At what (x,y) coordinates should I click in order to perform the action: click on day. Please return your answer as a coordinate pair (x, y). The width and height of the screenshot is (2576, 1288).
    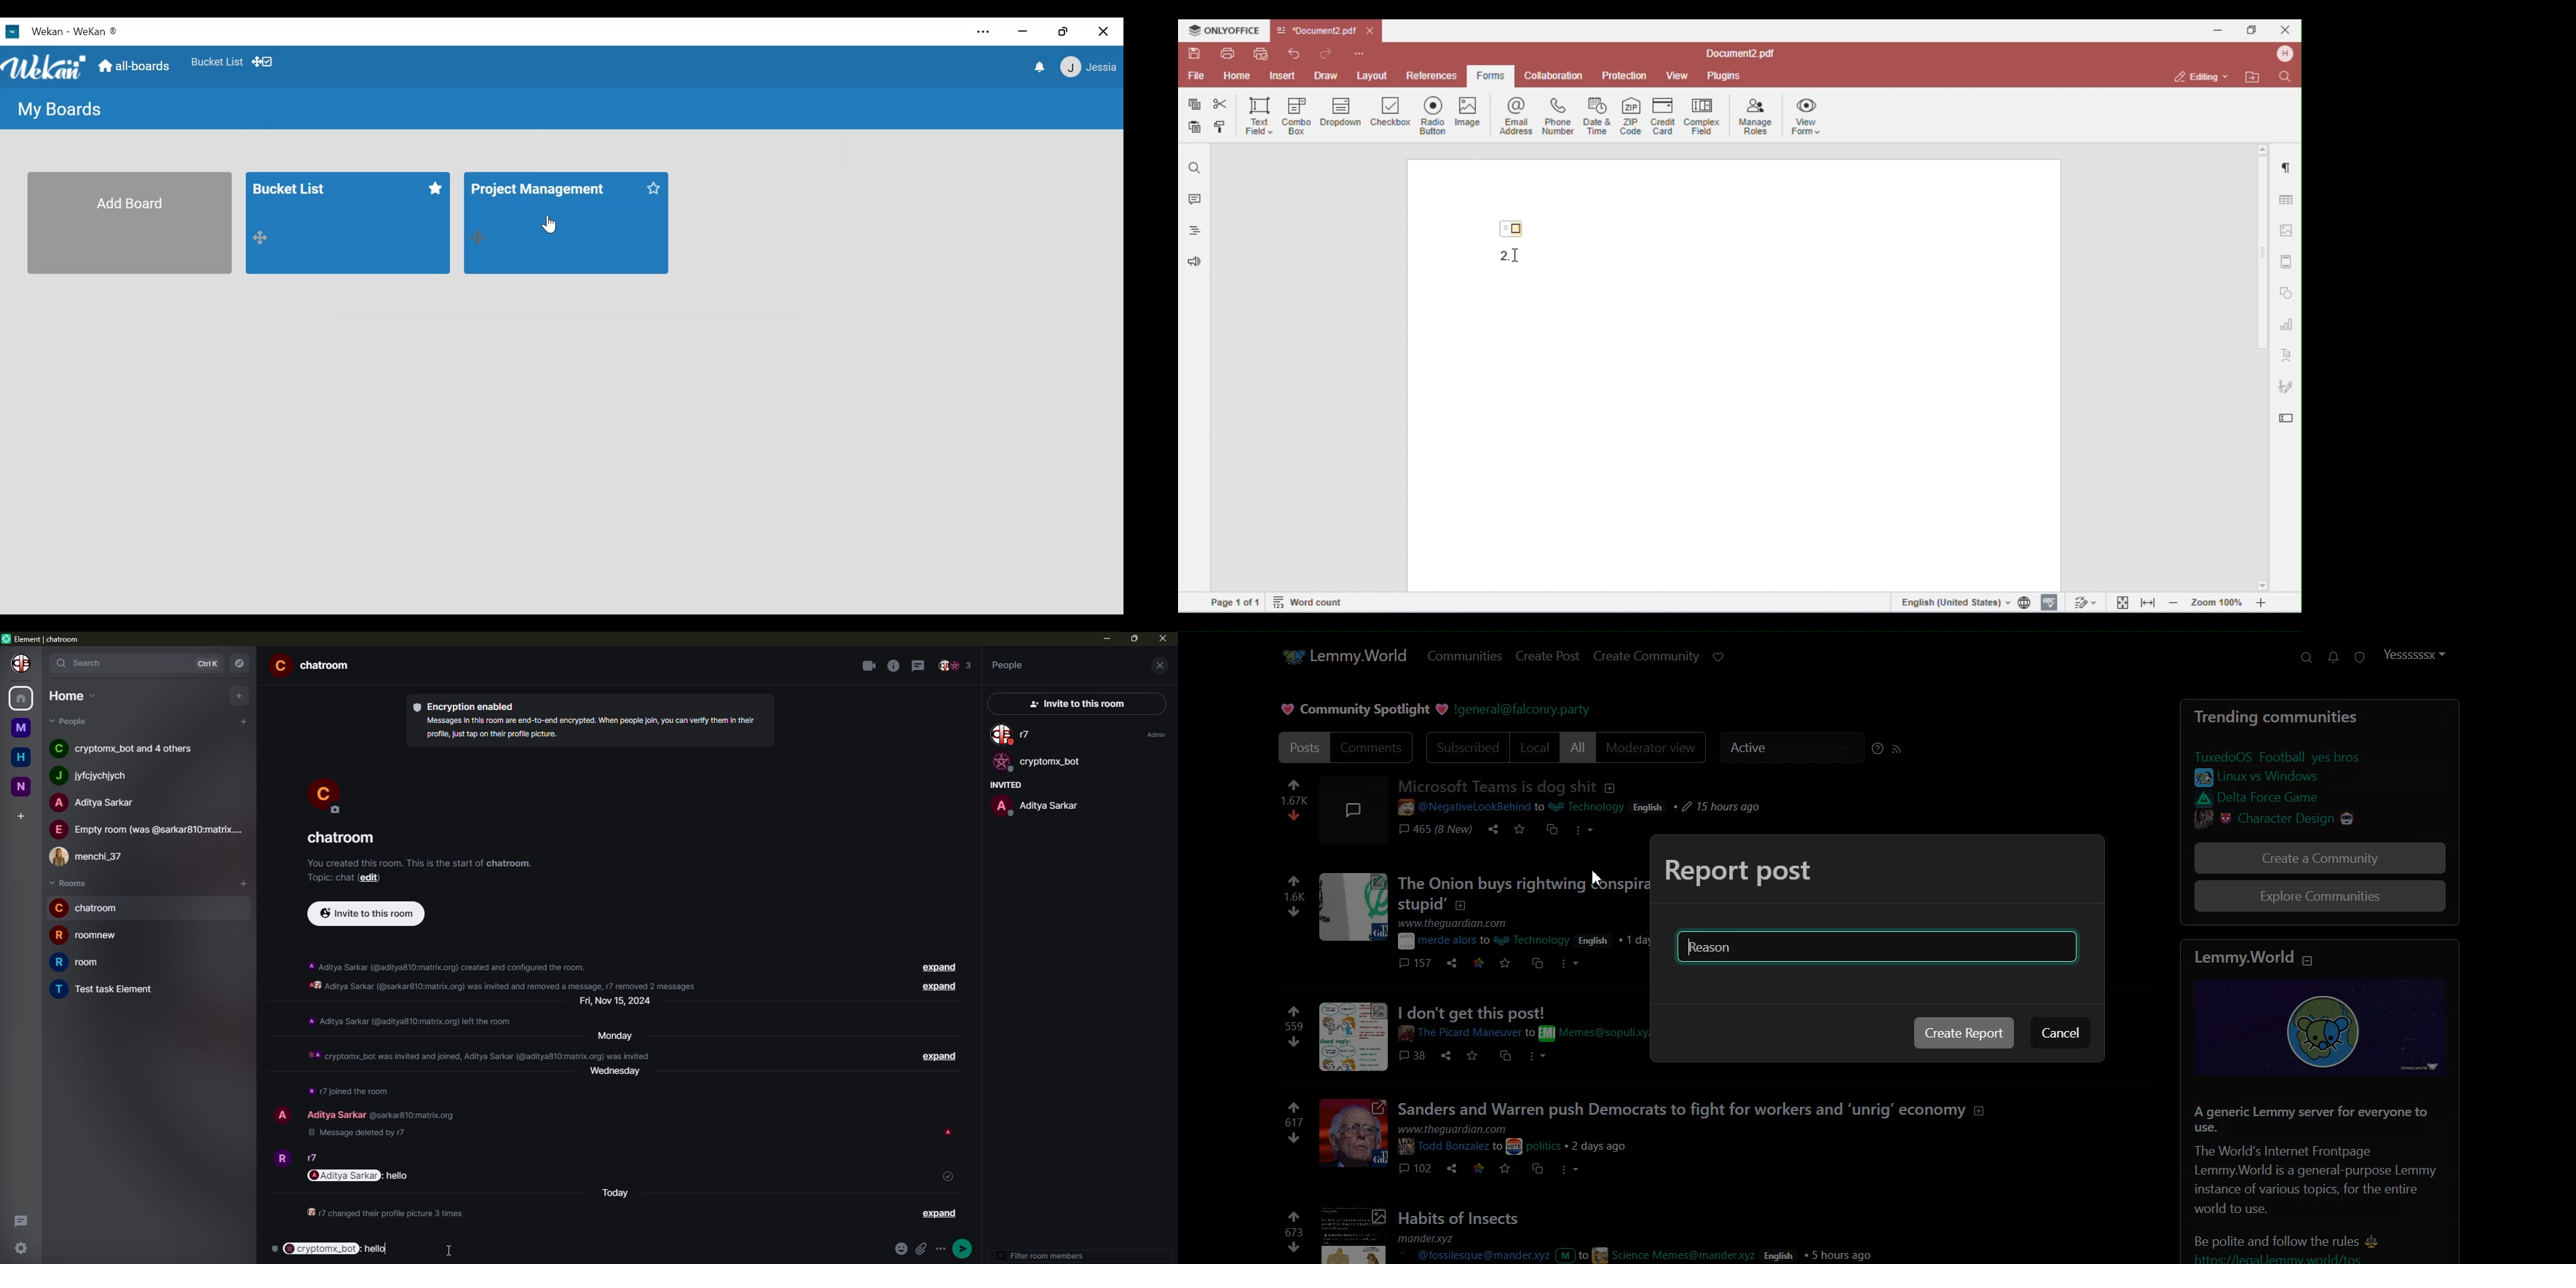
    Looking at the image, I should click on (619, 1002).